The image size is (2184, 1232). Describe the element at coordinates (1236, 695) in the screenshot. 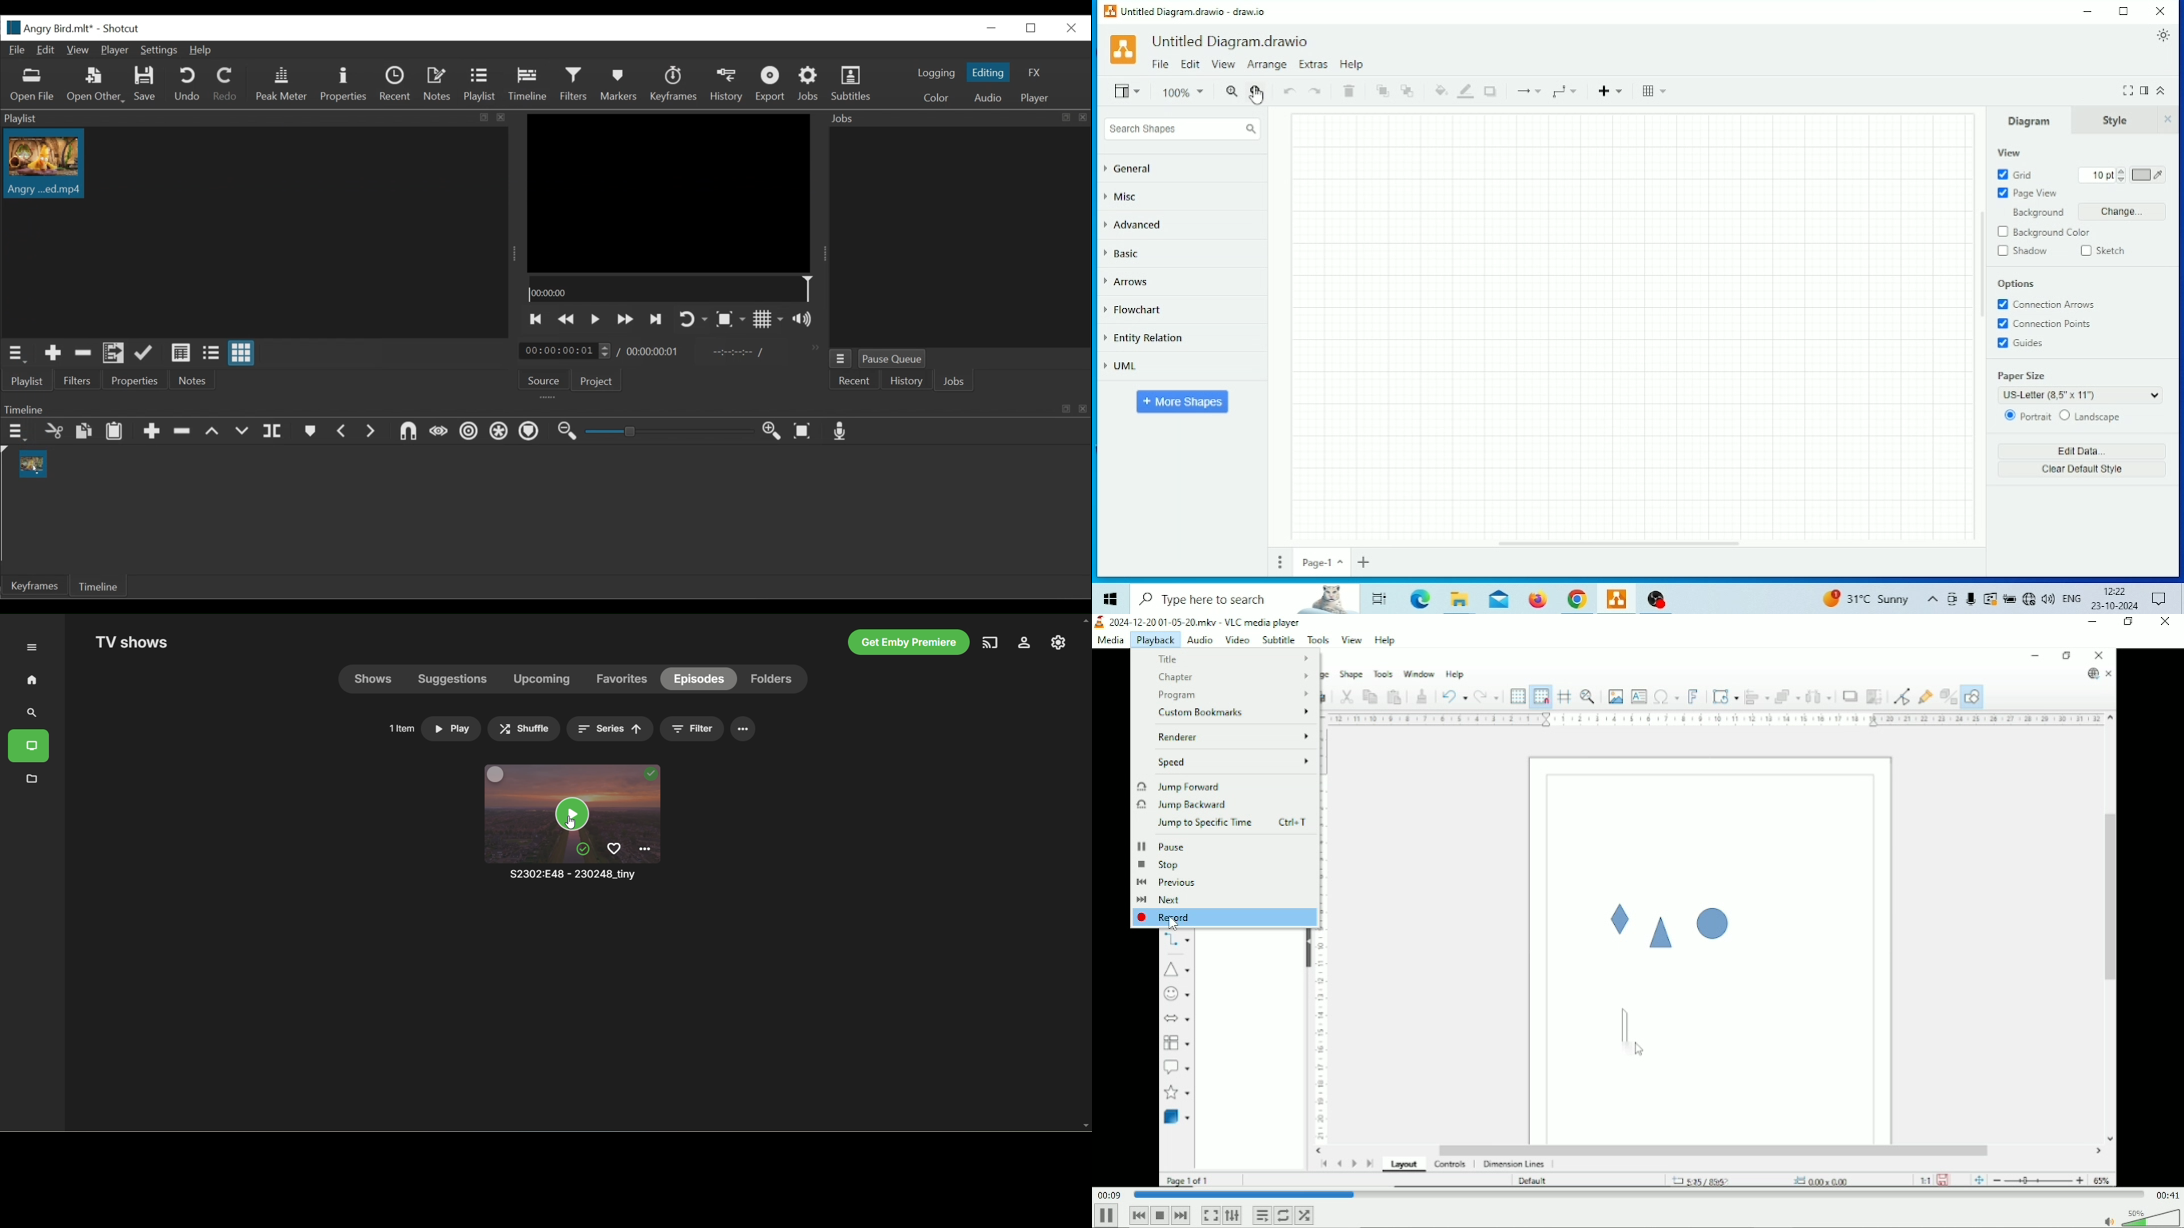

I see `Program` at that location.